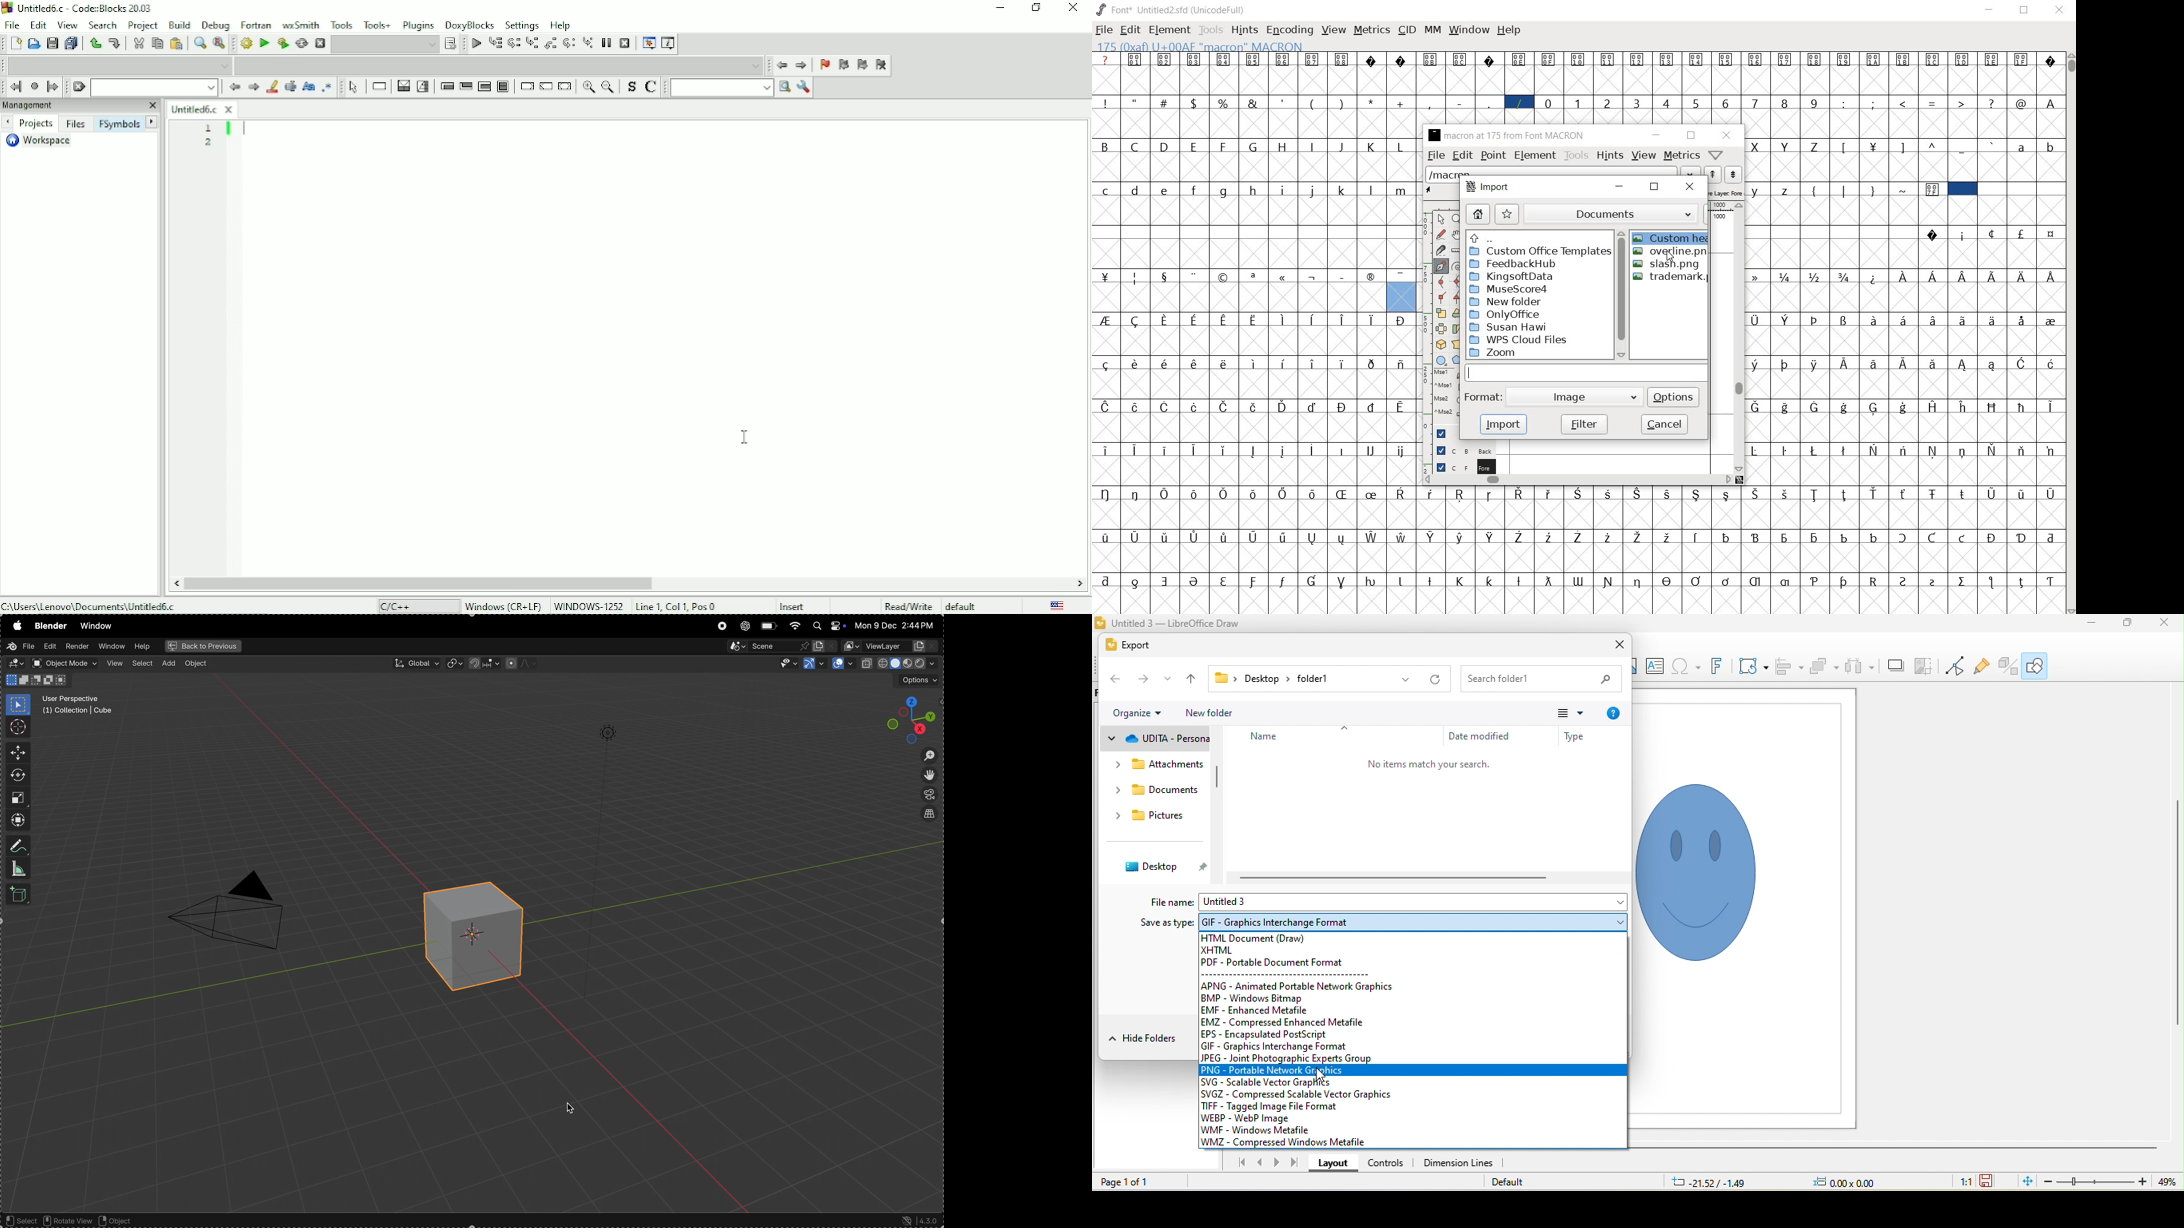 Image resolution: width=2184 pixels, height=1232 pixels. Describe the element at coordinates (1225, 146) in the screenshot. I see `F` at that location.